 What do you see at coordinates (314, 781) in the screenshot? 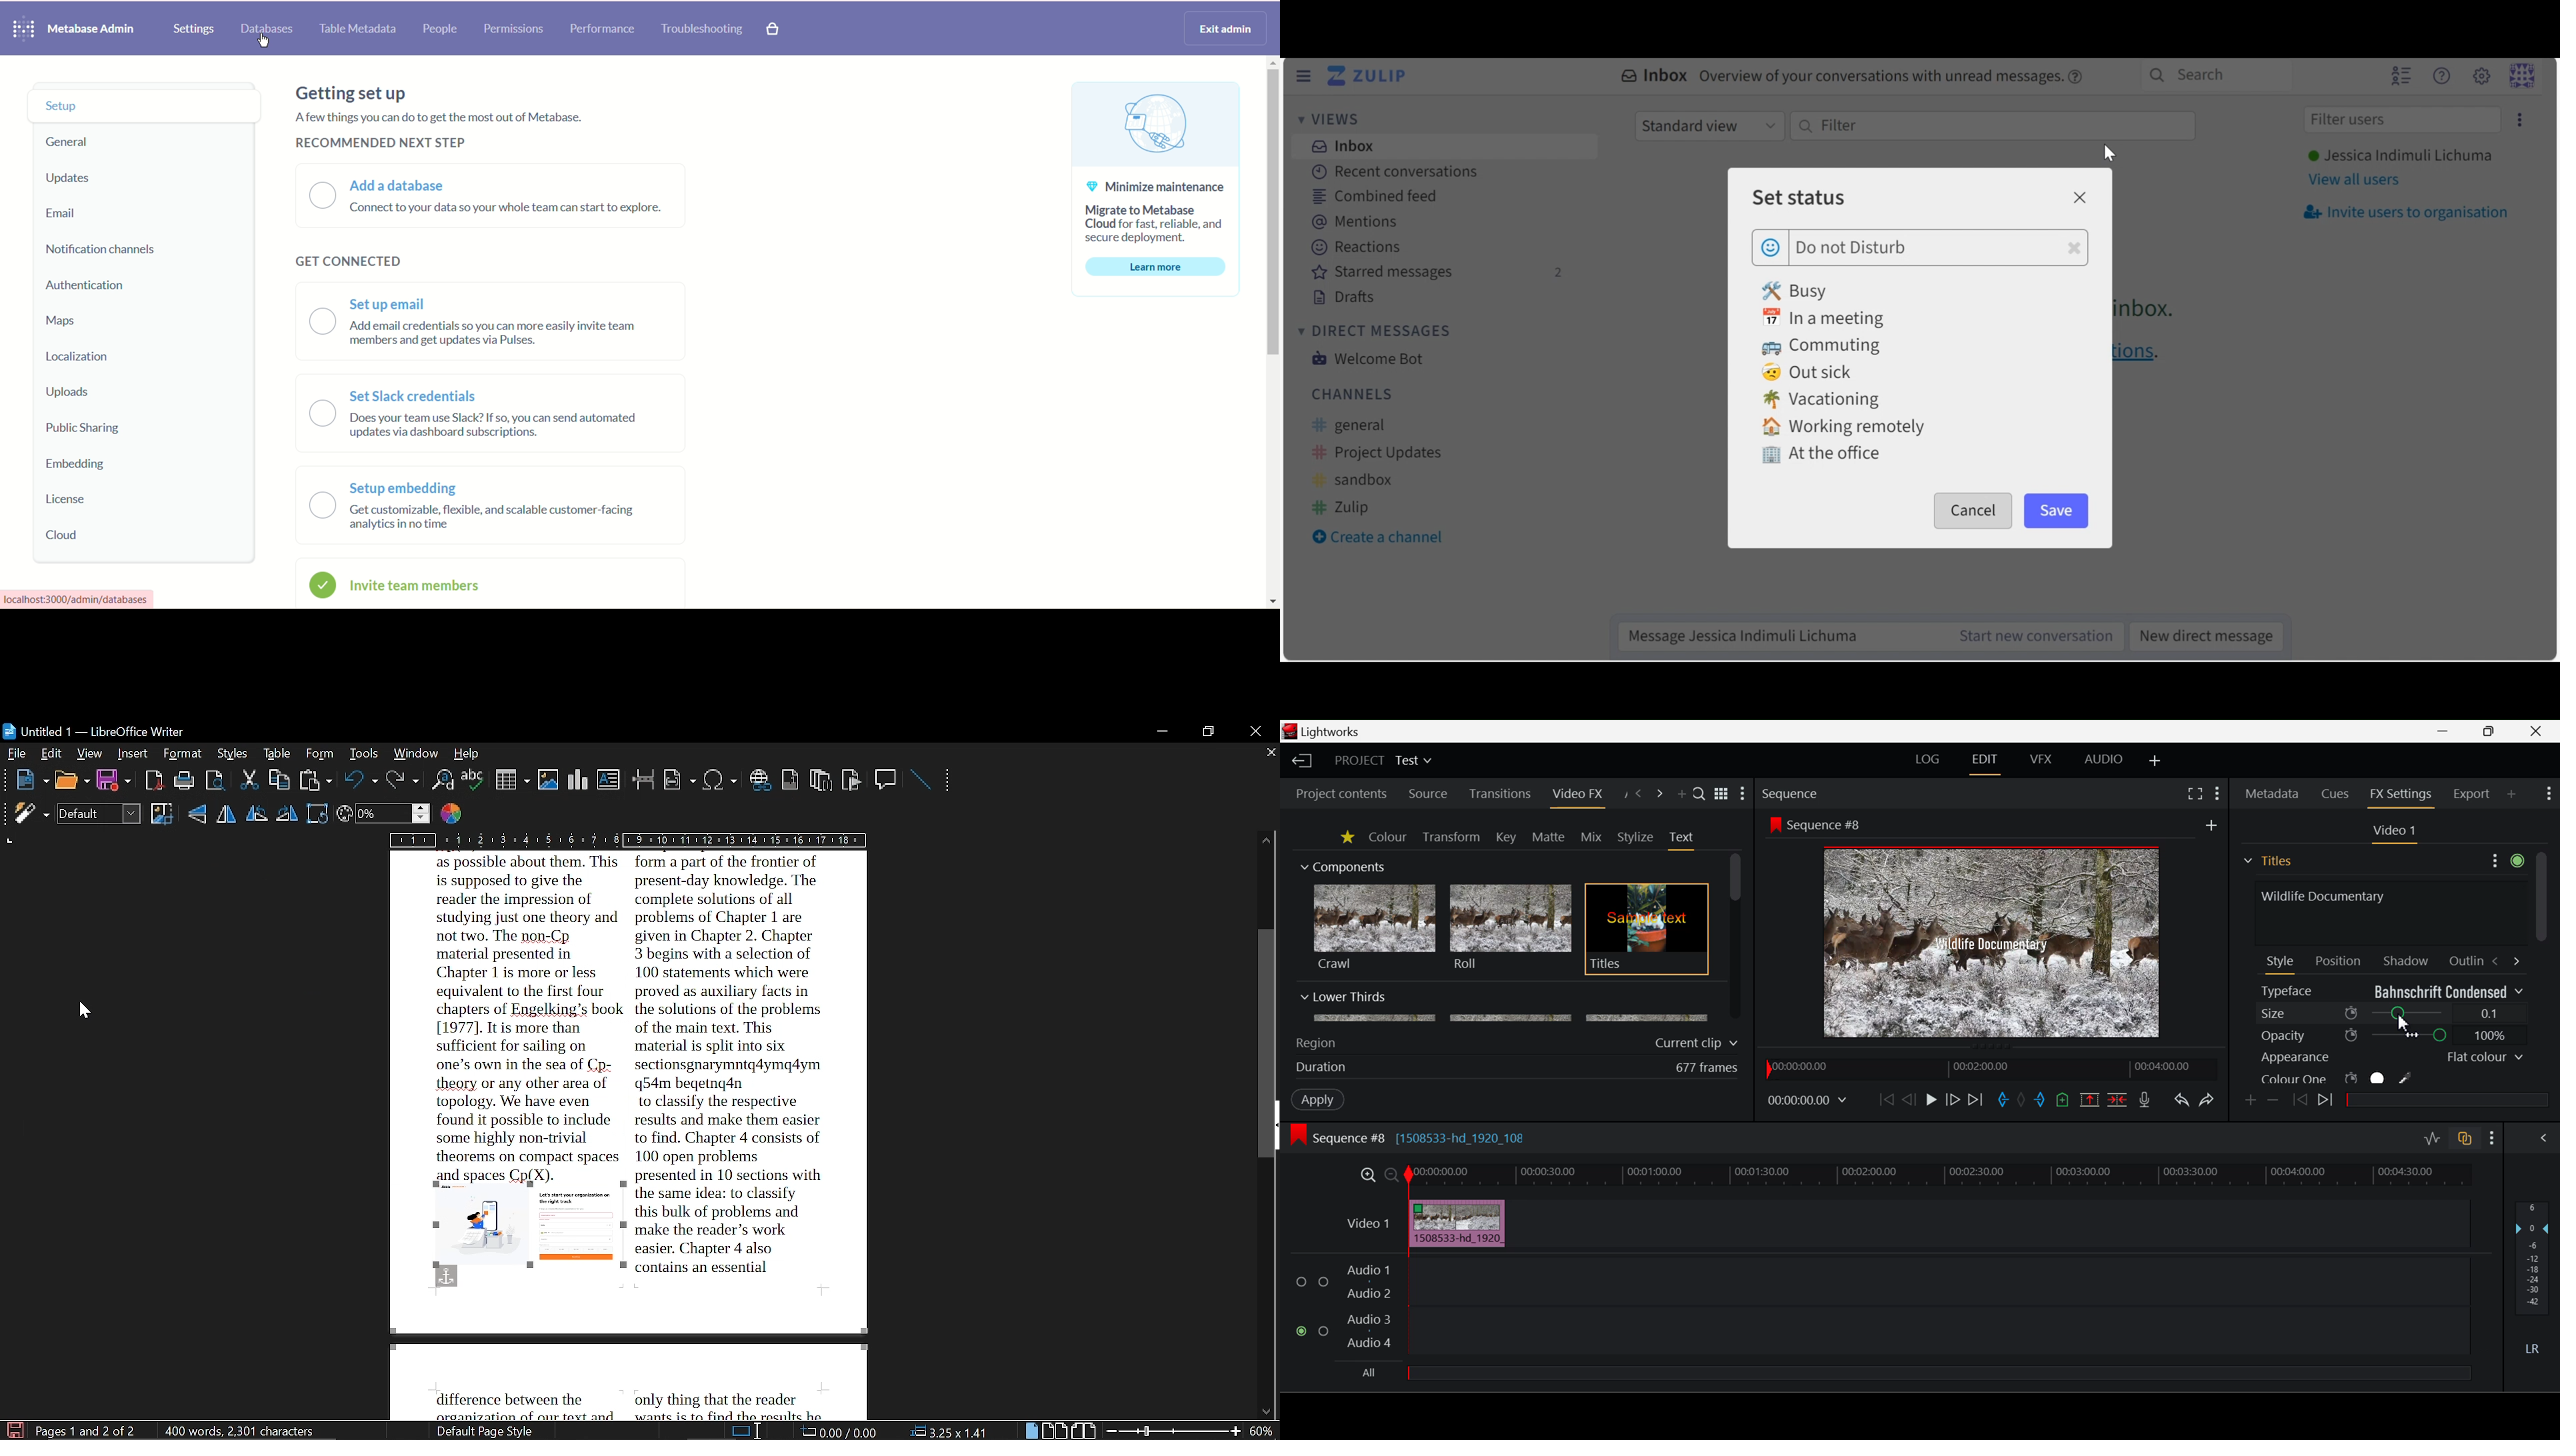
I see `paste` at bounding box center [314, 781].